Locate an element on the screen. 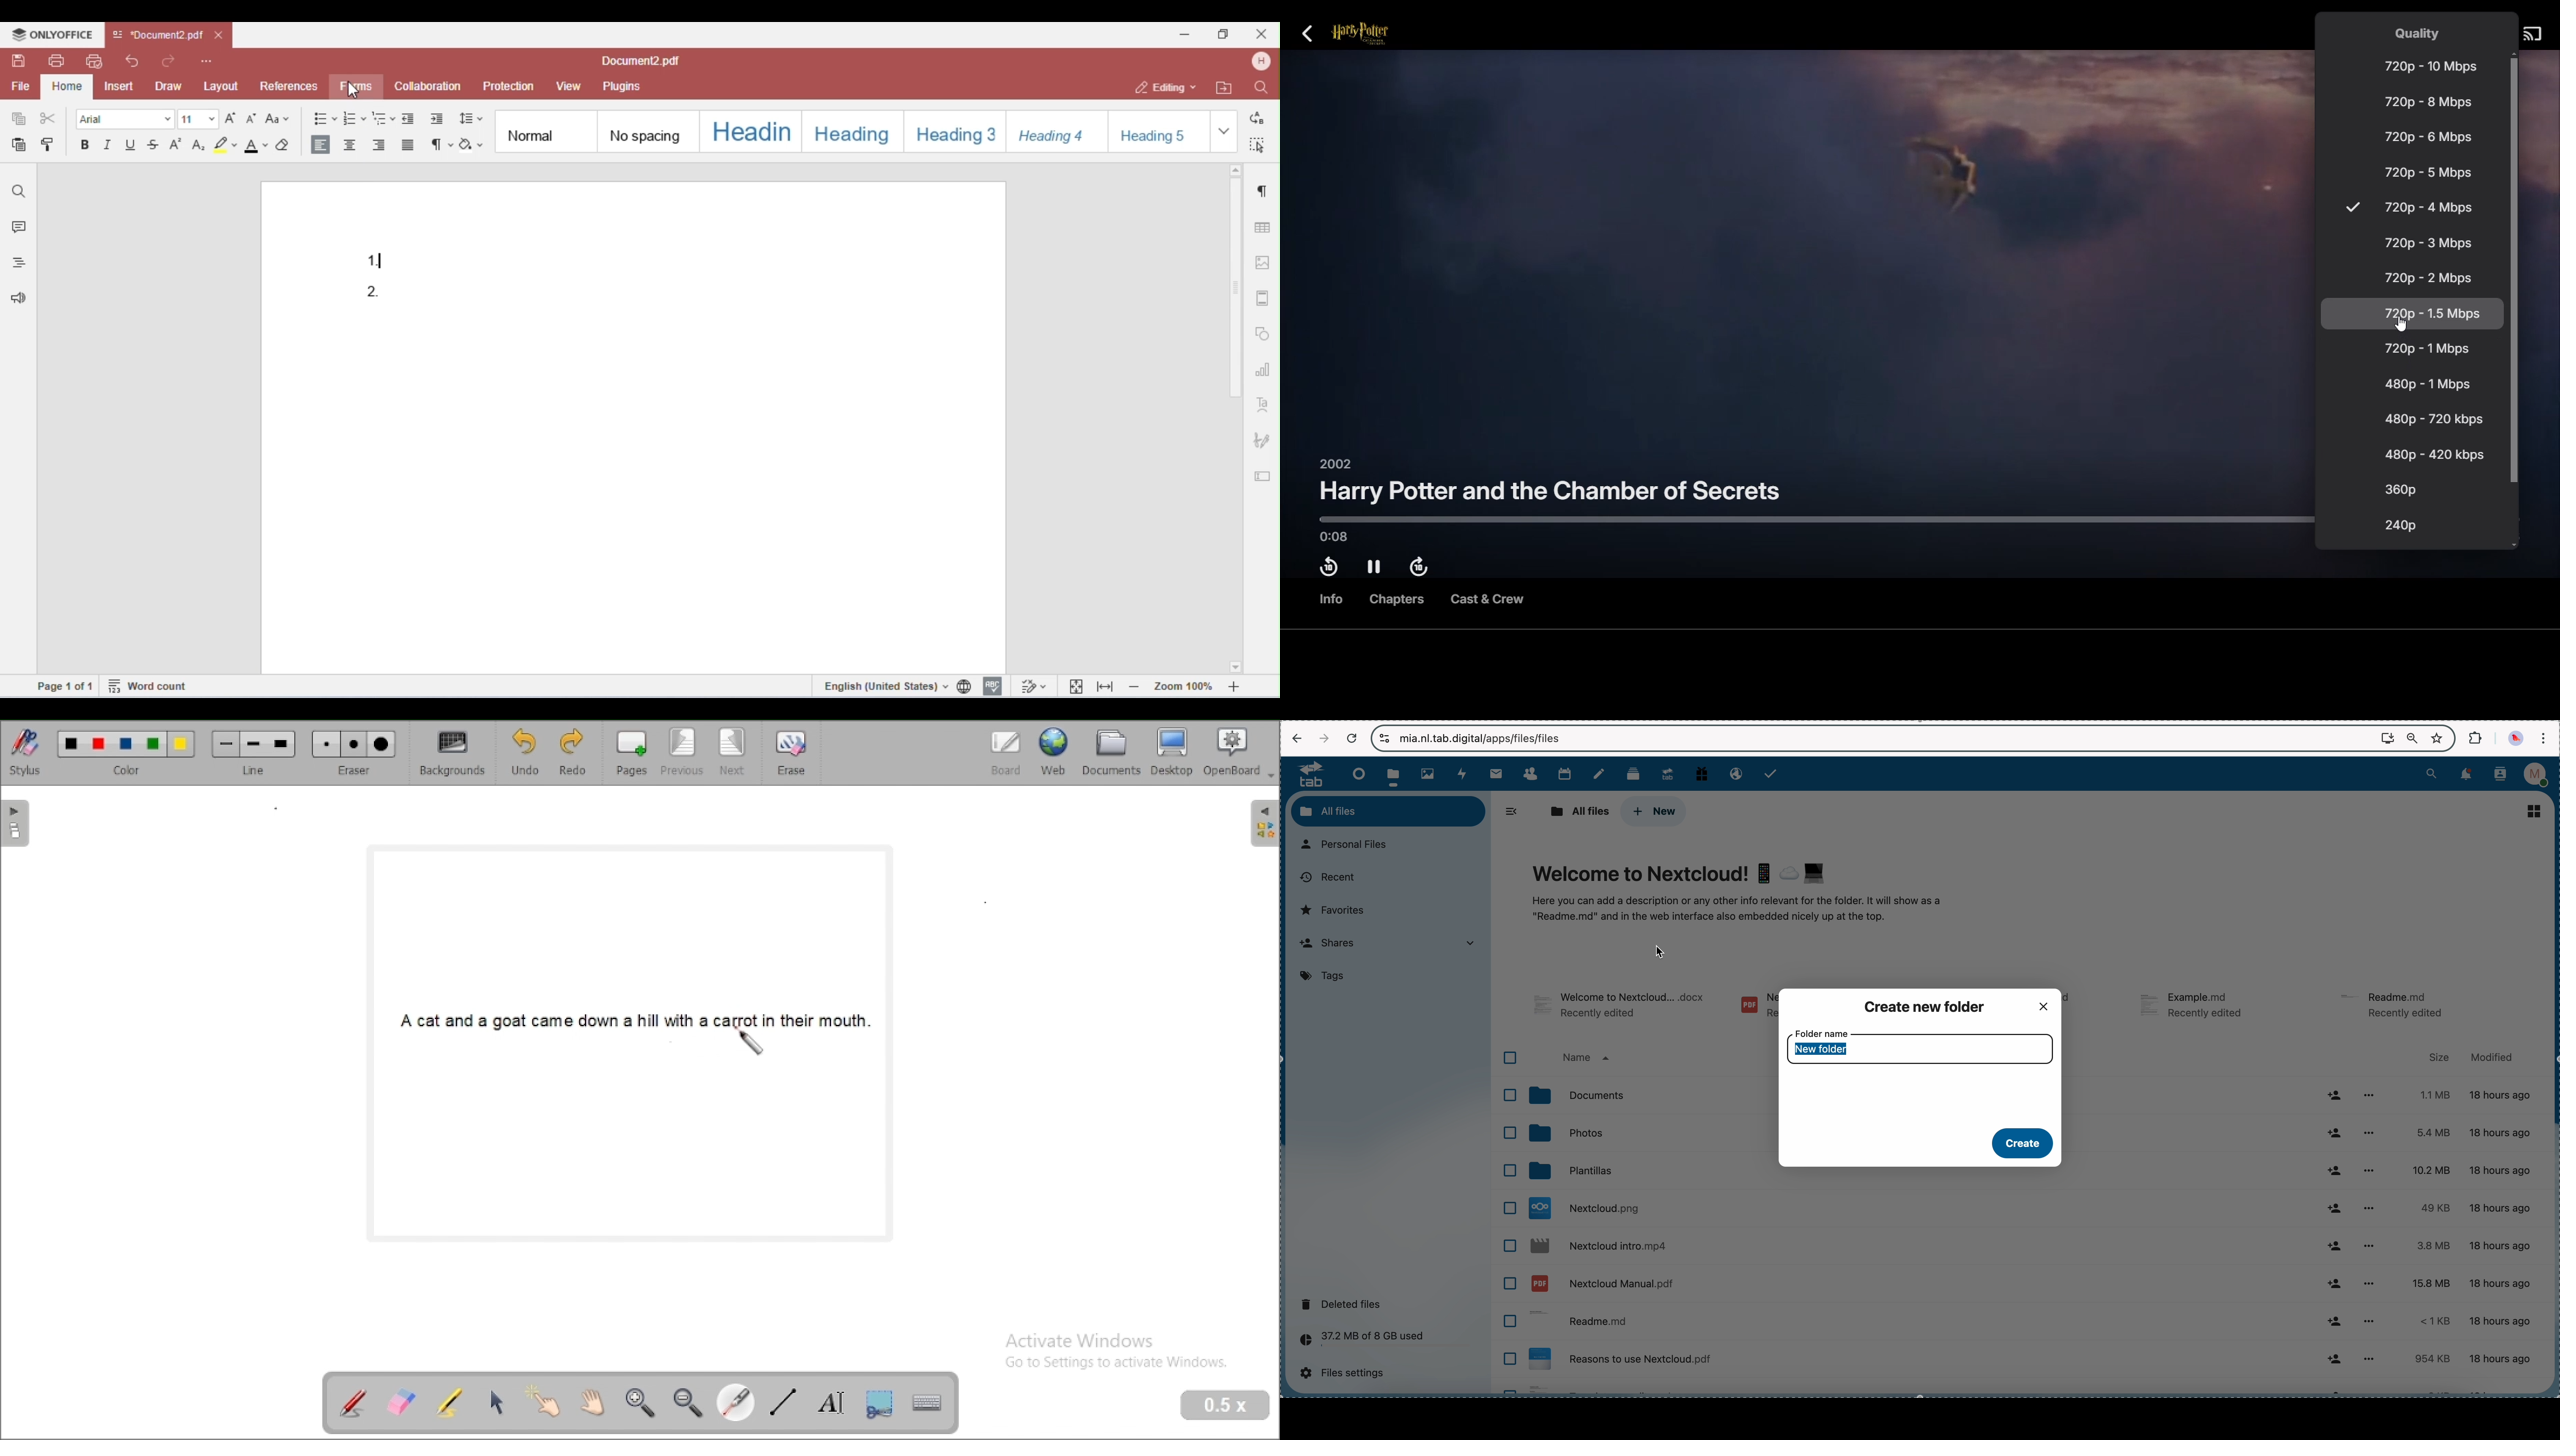 This screenshot has height=1456, width=2576. share is located at coordinates (2335, 1324).